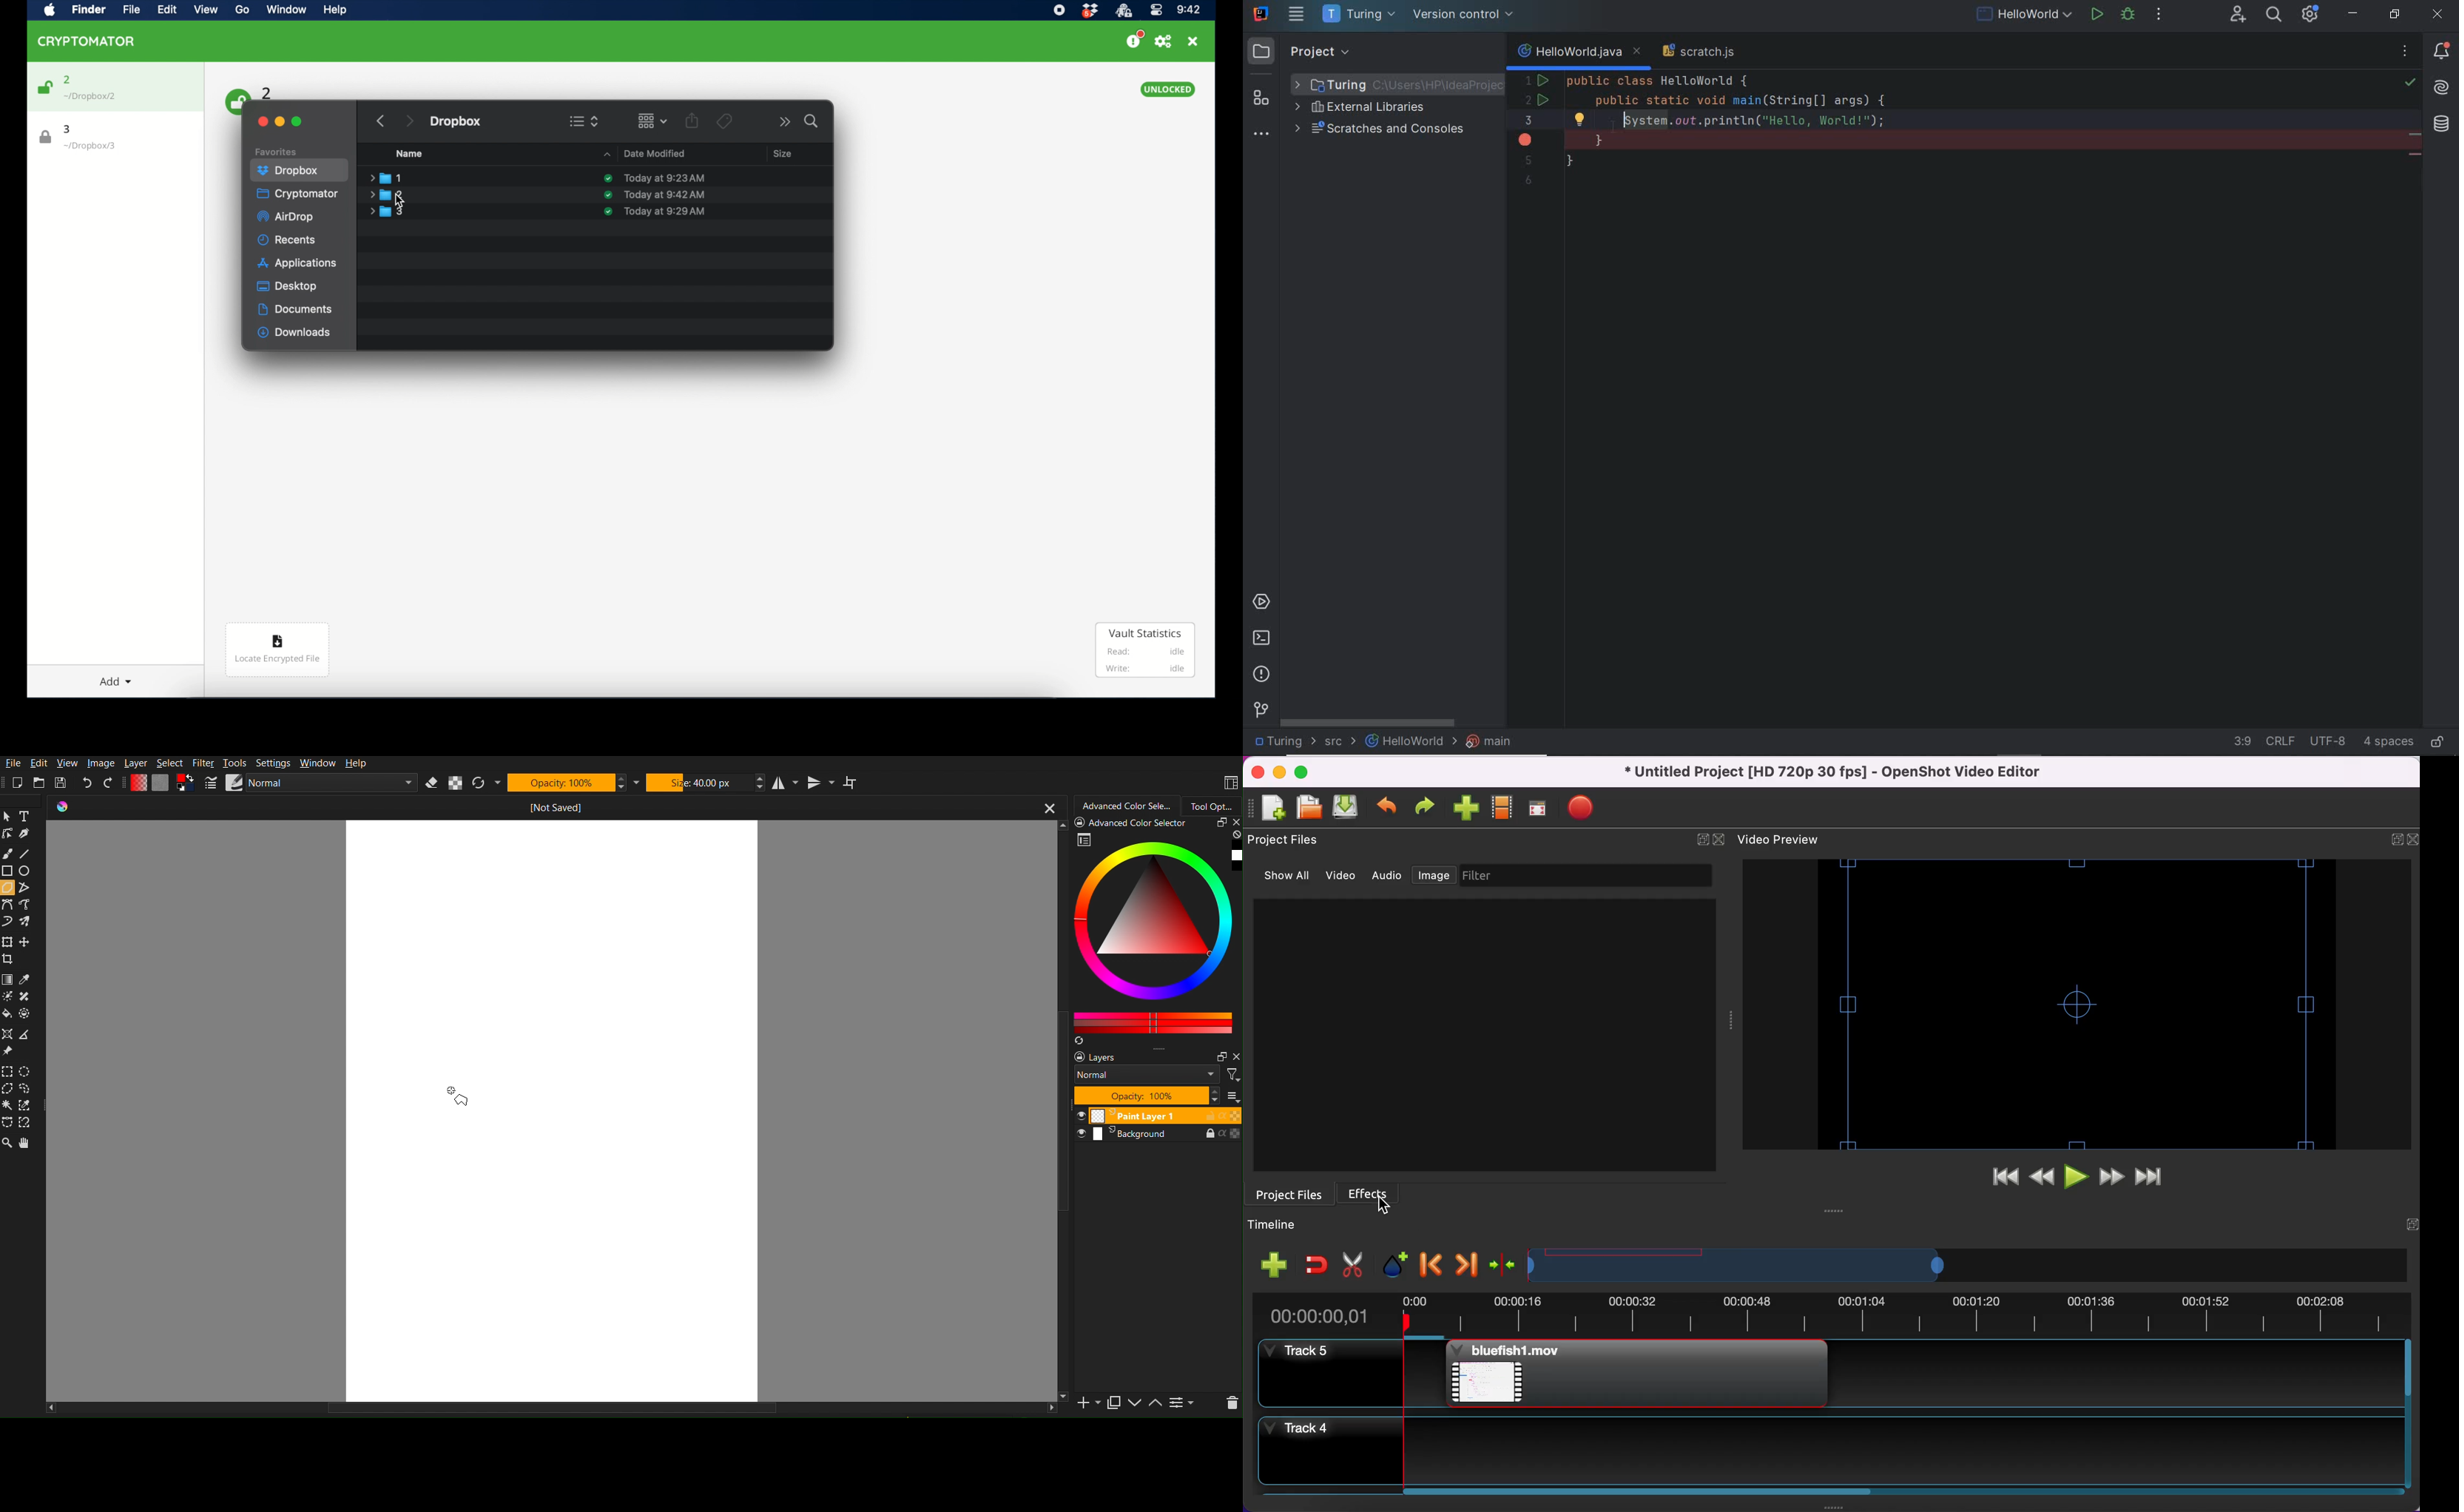  What do you see at coordinates (461, 1097) in the screenshot?
I see `Cursor` at bounding box center [461, 1097].